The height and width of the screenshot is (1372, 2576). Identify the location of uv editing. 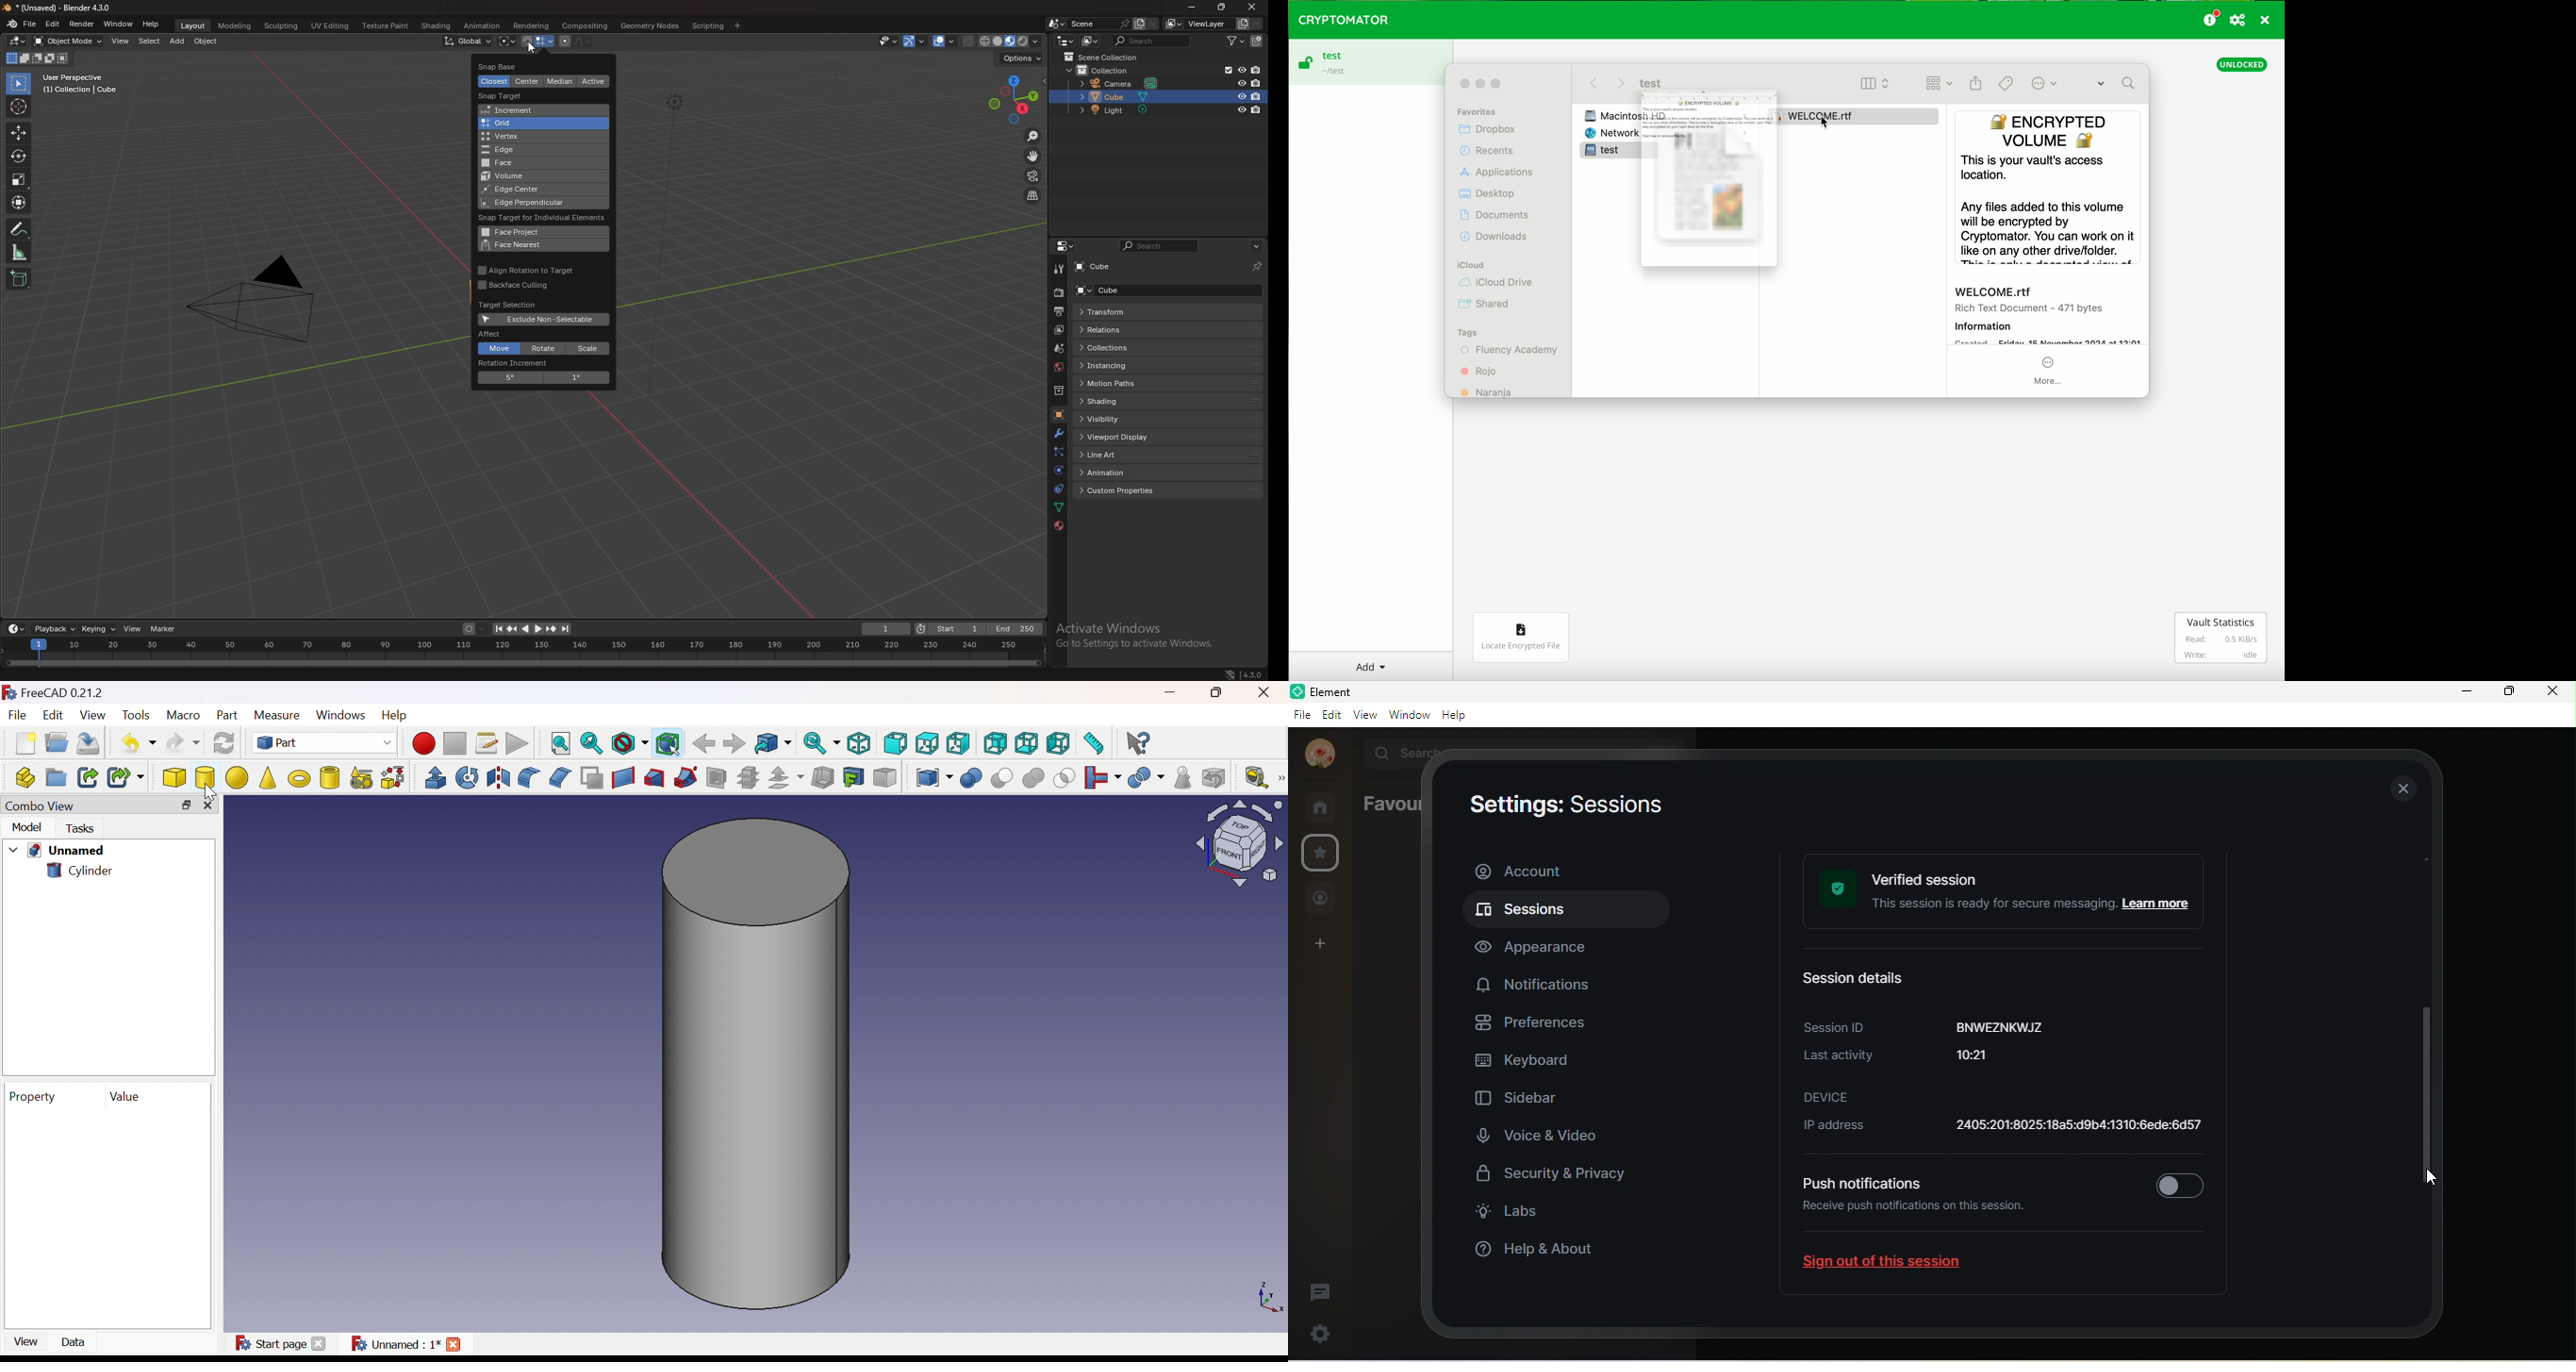
(329, 25).